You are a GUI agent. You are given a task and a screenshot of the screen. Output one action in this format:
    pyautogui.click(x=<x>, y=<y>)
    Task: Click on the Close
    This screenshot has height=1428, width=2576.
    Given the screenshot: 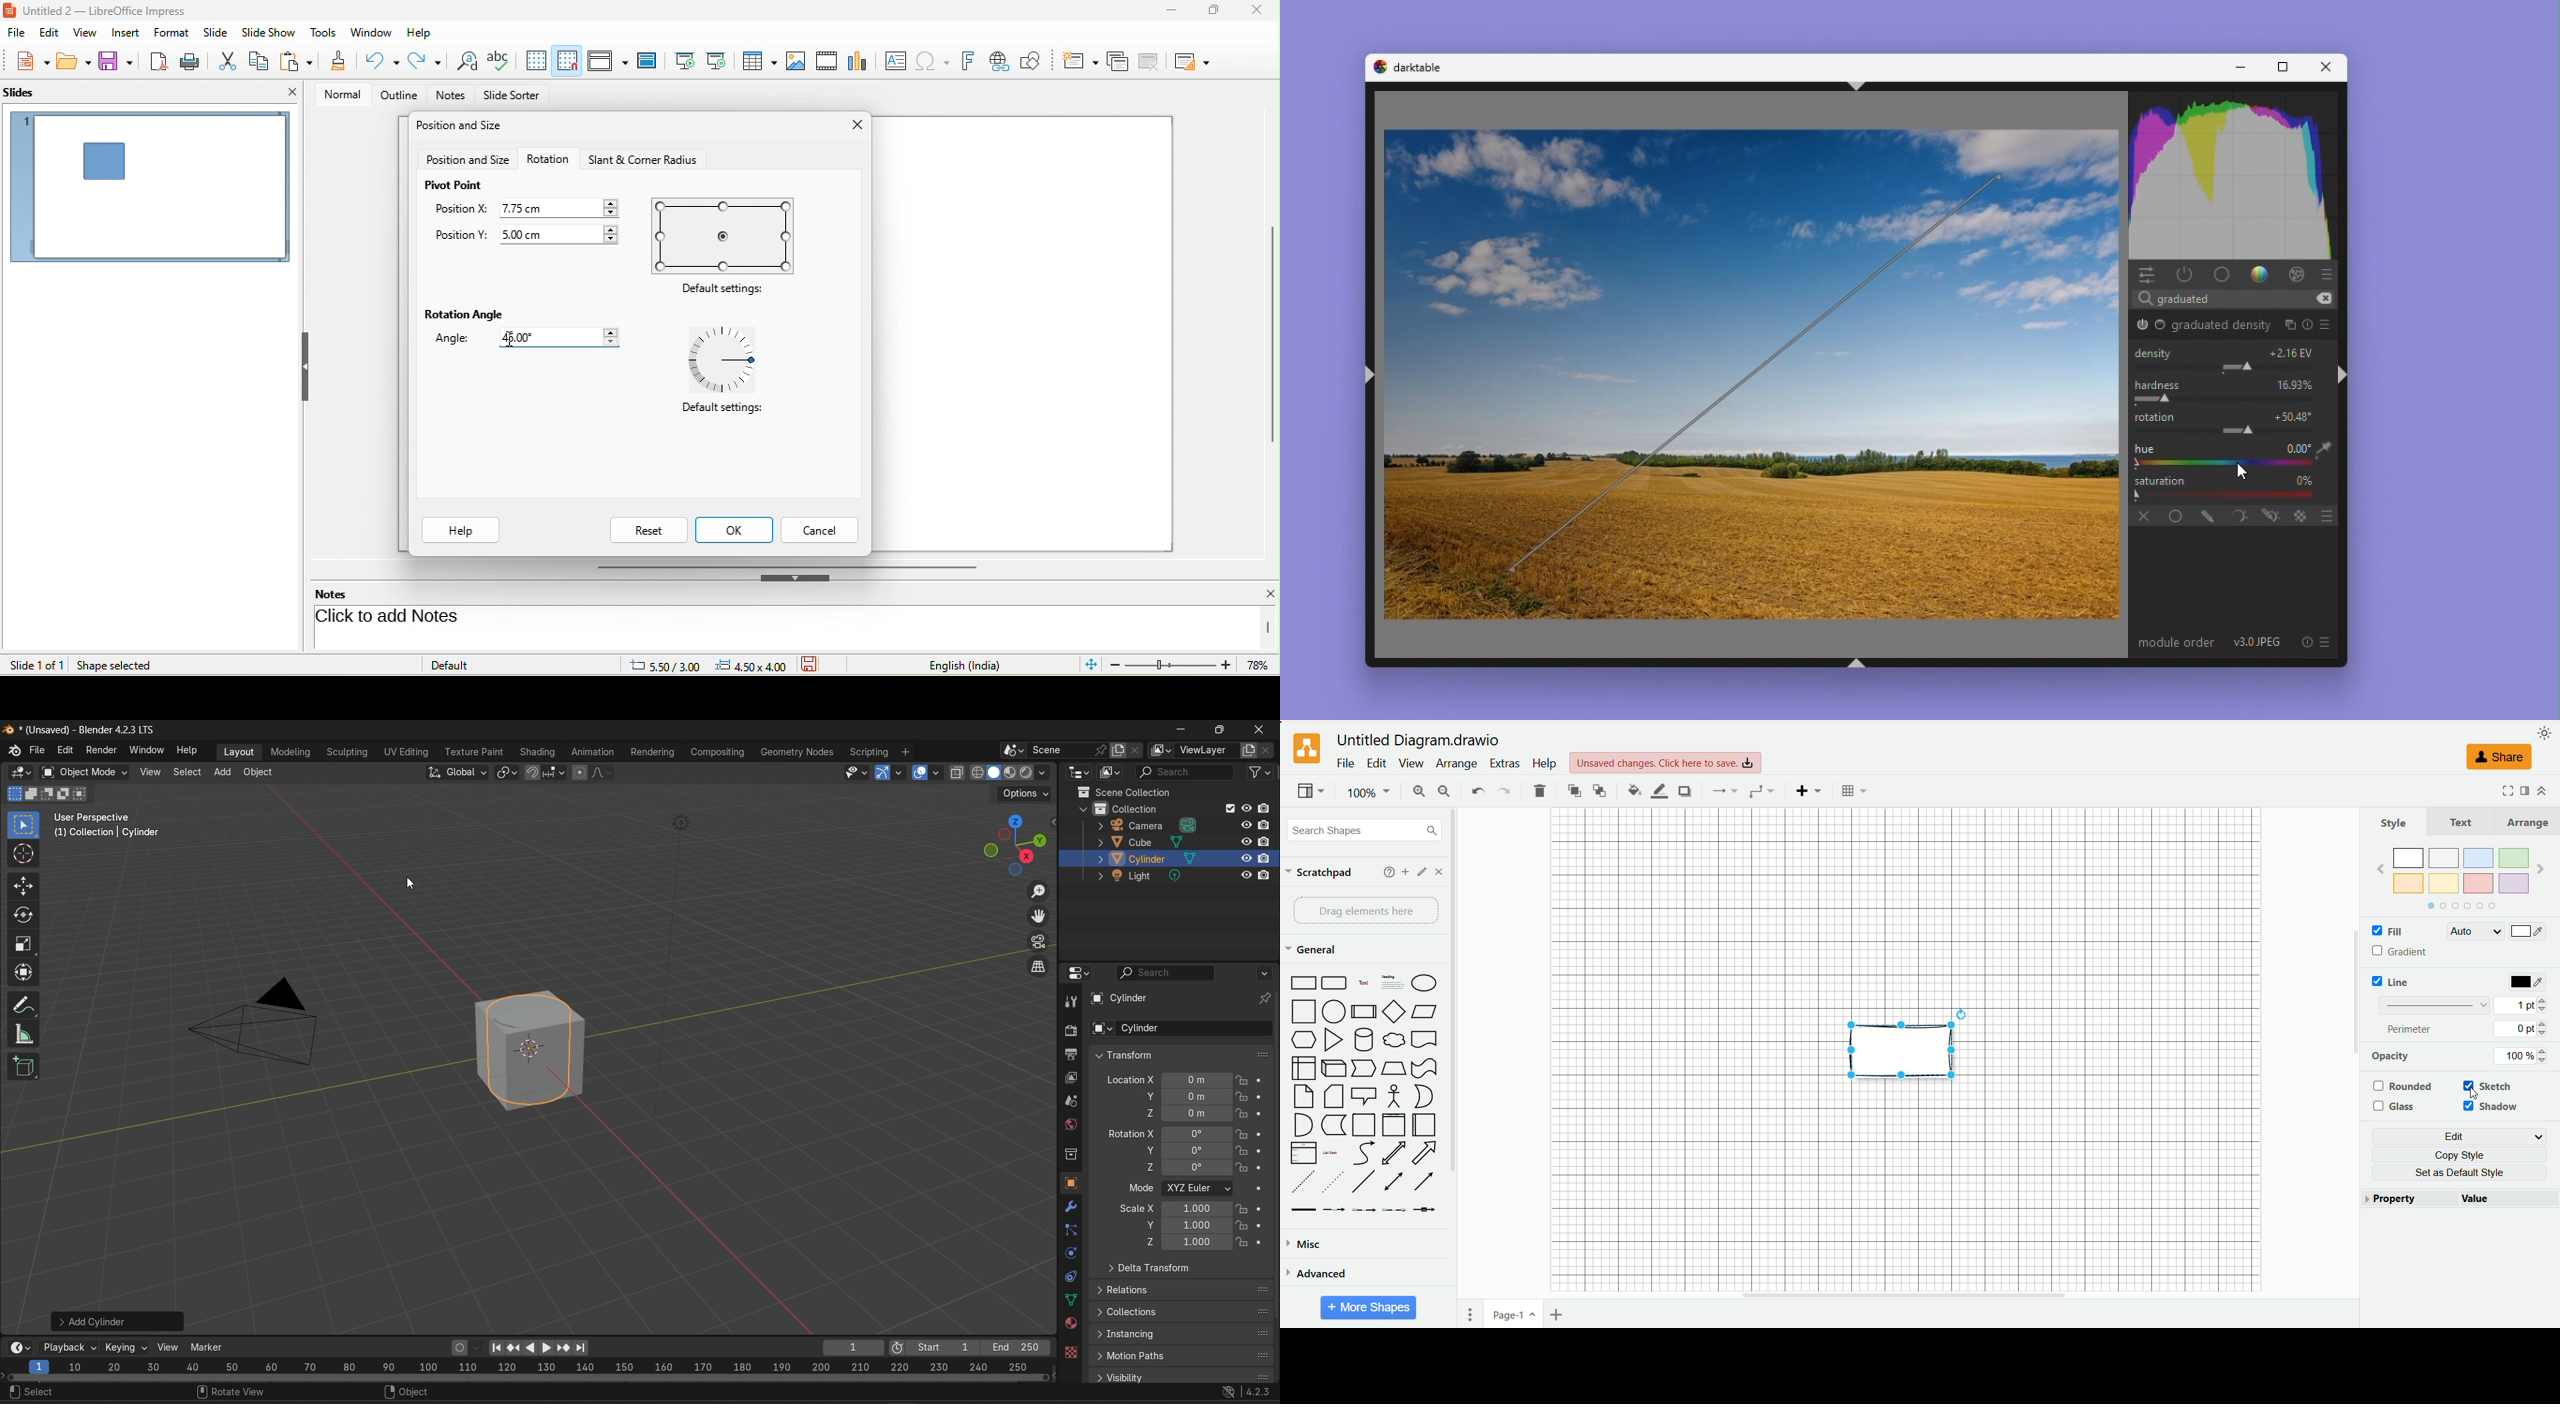 What is the action you would take?
    pyautogui.click(x=2323, y=67)
    